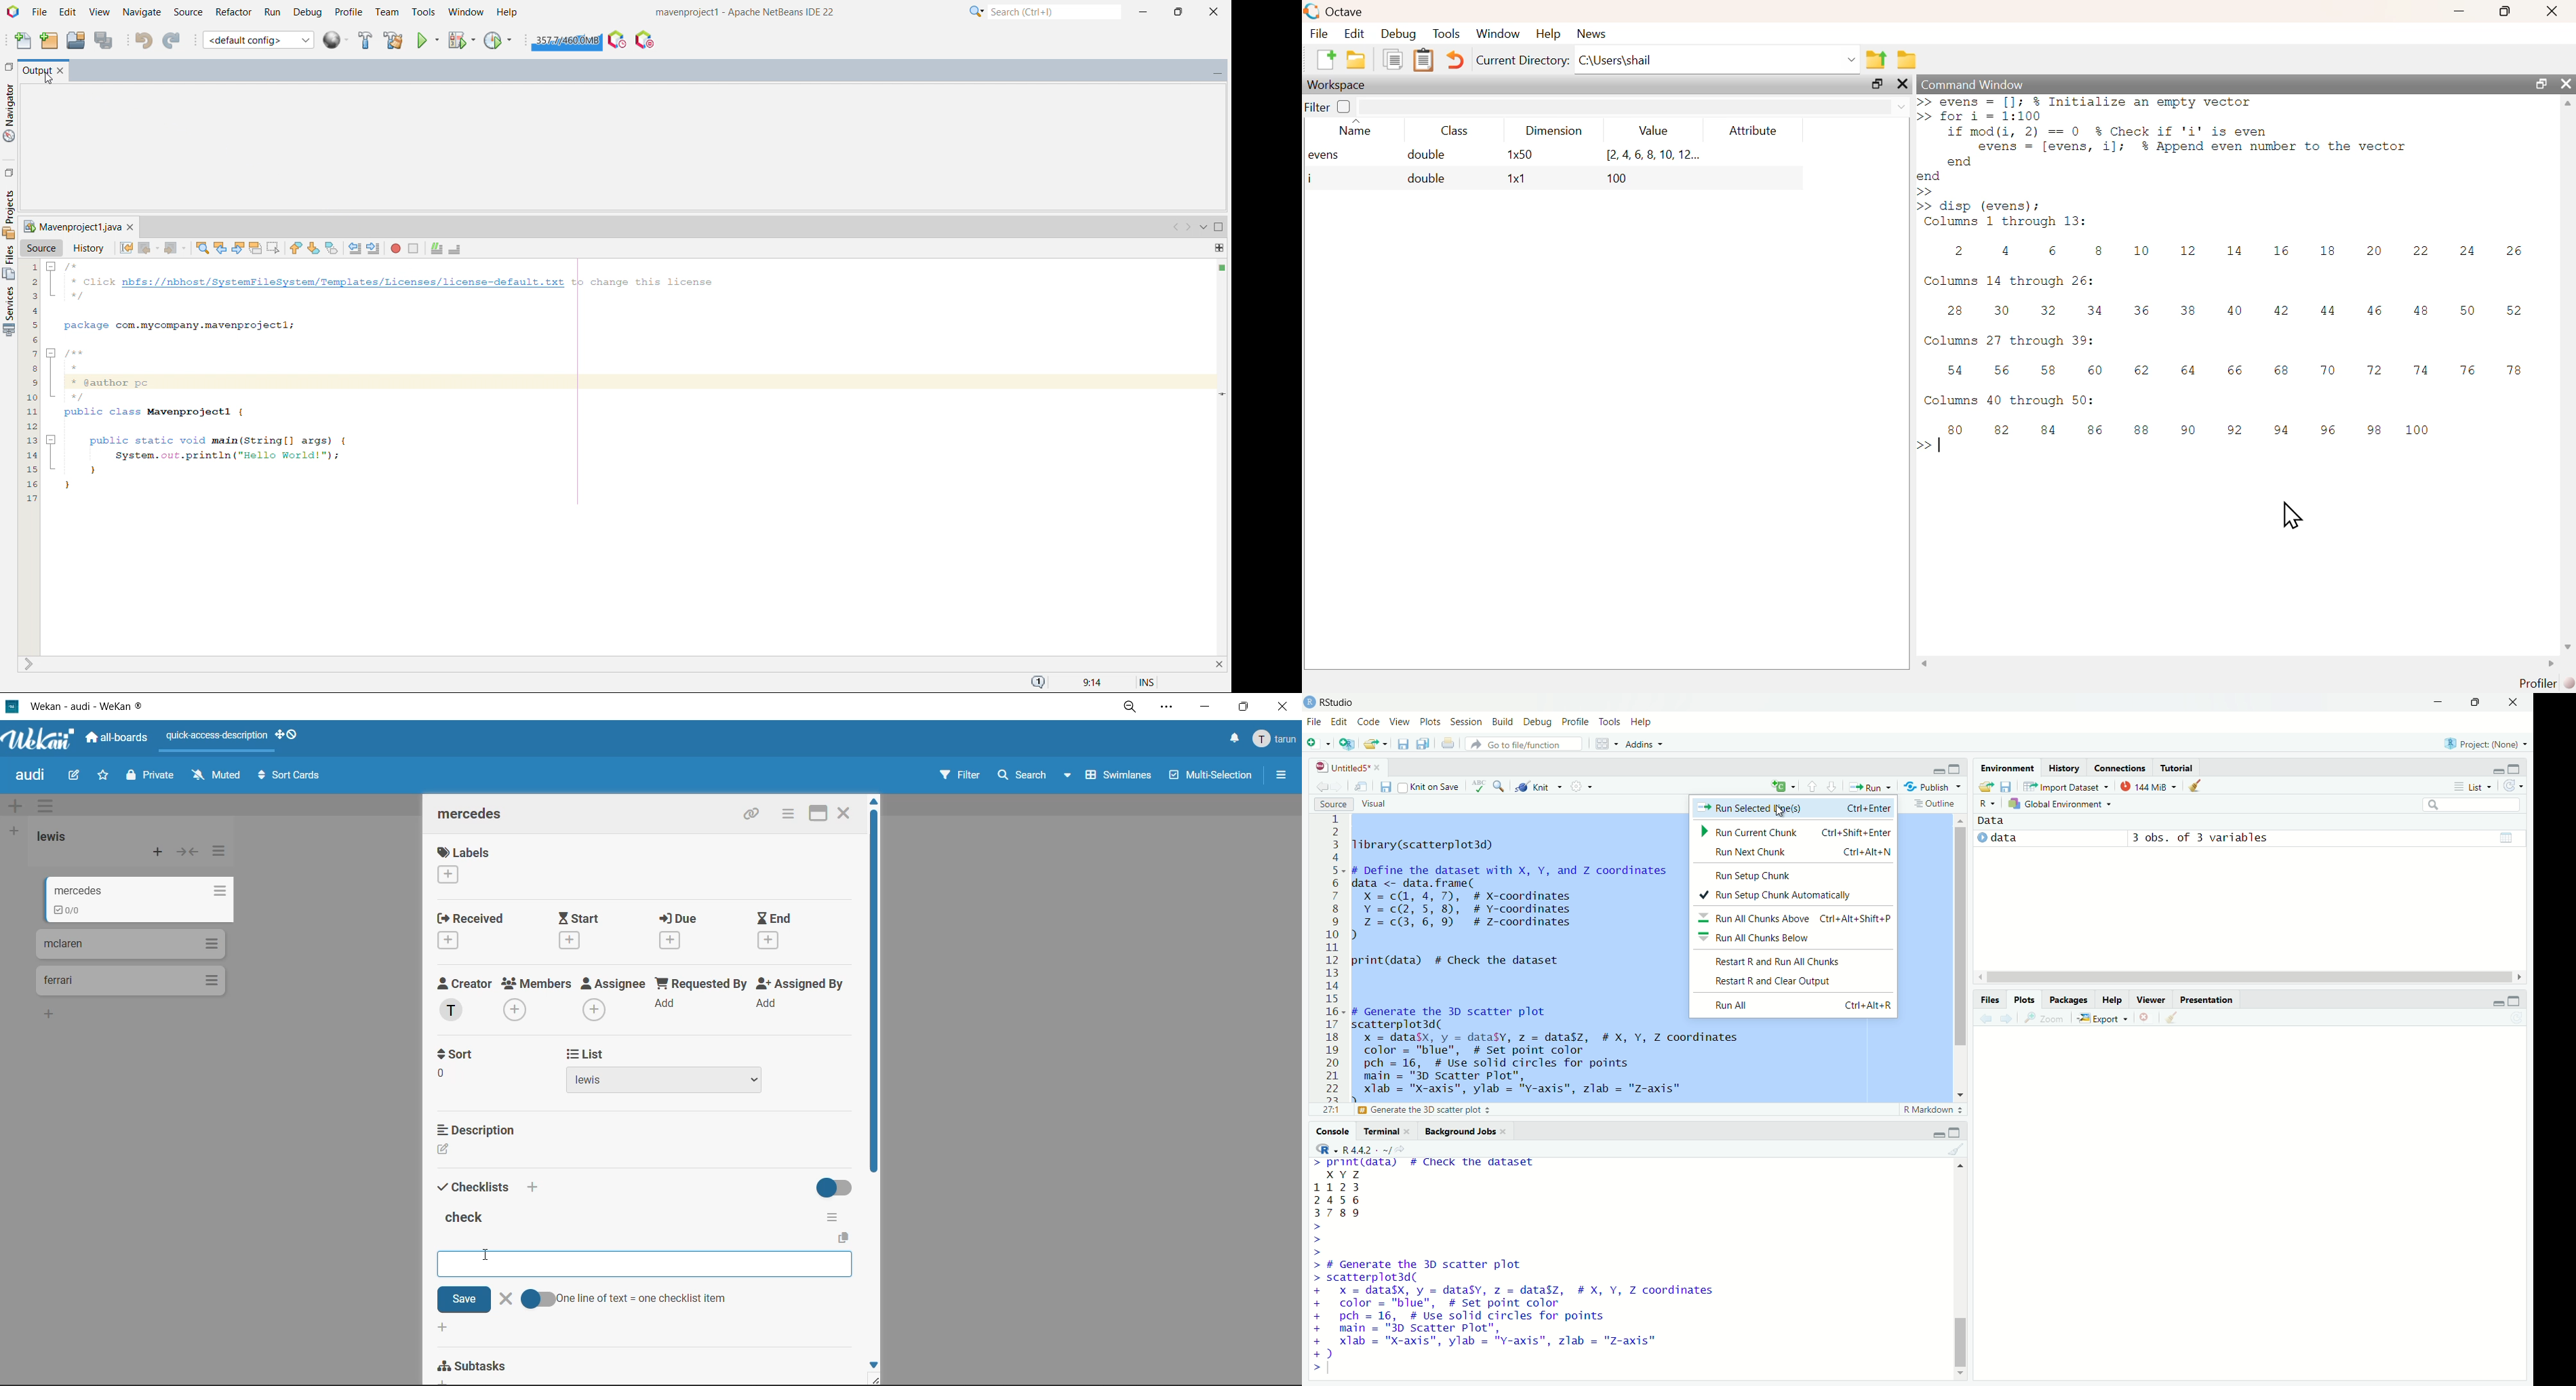  What do you see at coordinates (1960, 819) in the screenshot?
I see `move top` at bounding box center [1960, 819].